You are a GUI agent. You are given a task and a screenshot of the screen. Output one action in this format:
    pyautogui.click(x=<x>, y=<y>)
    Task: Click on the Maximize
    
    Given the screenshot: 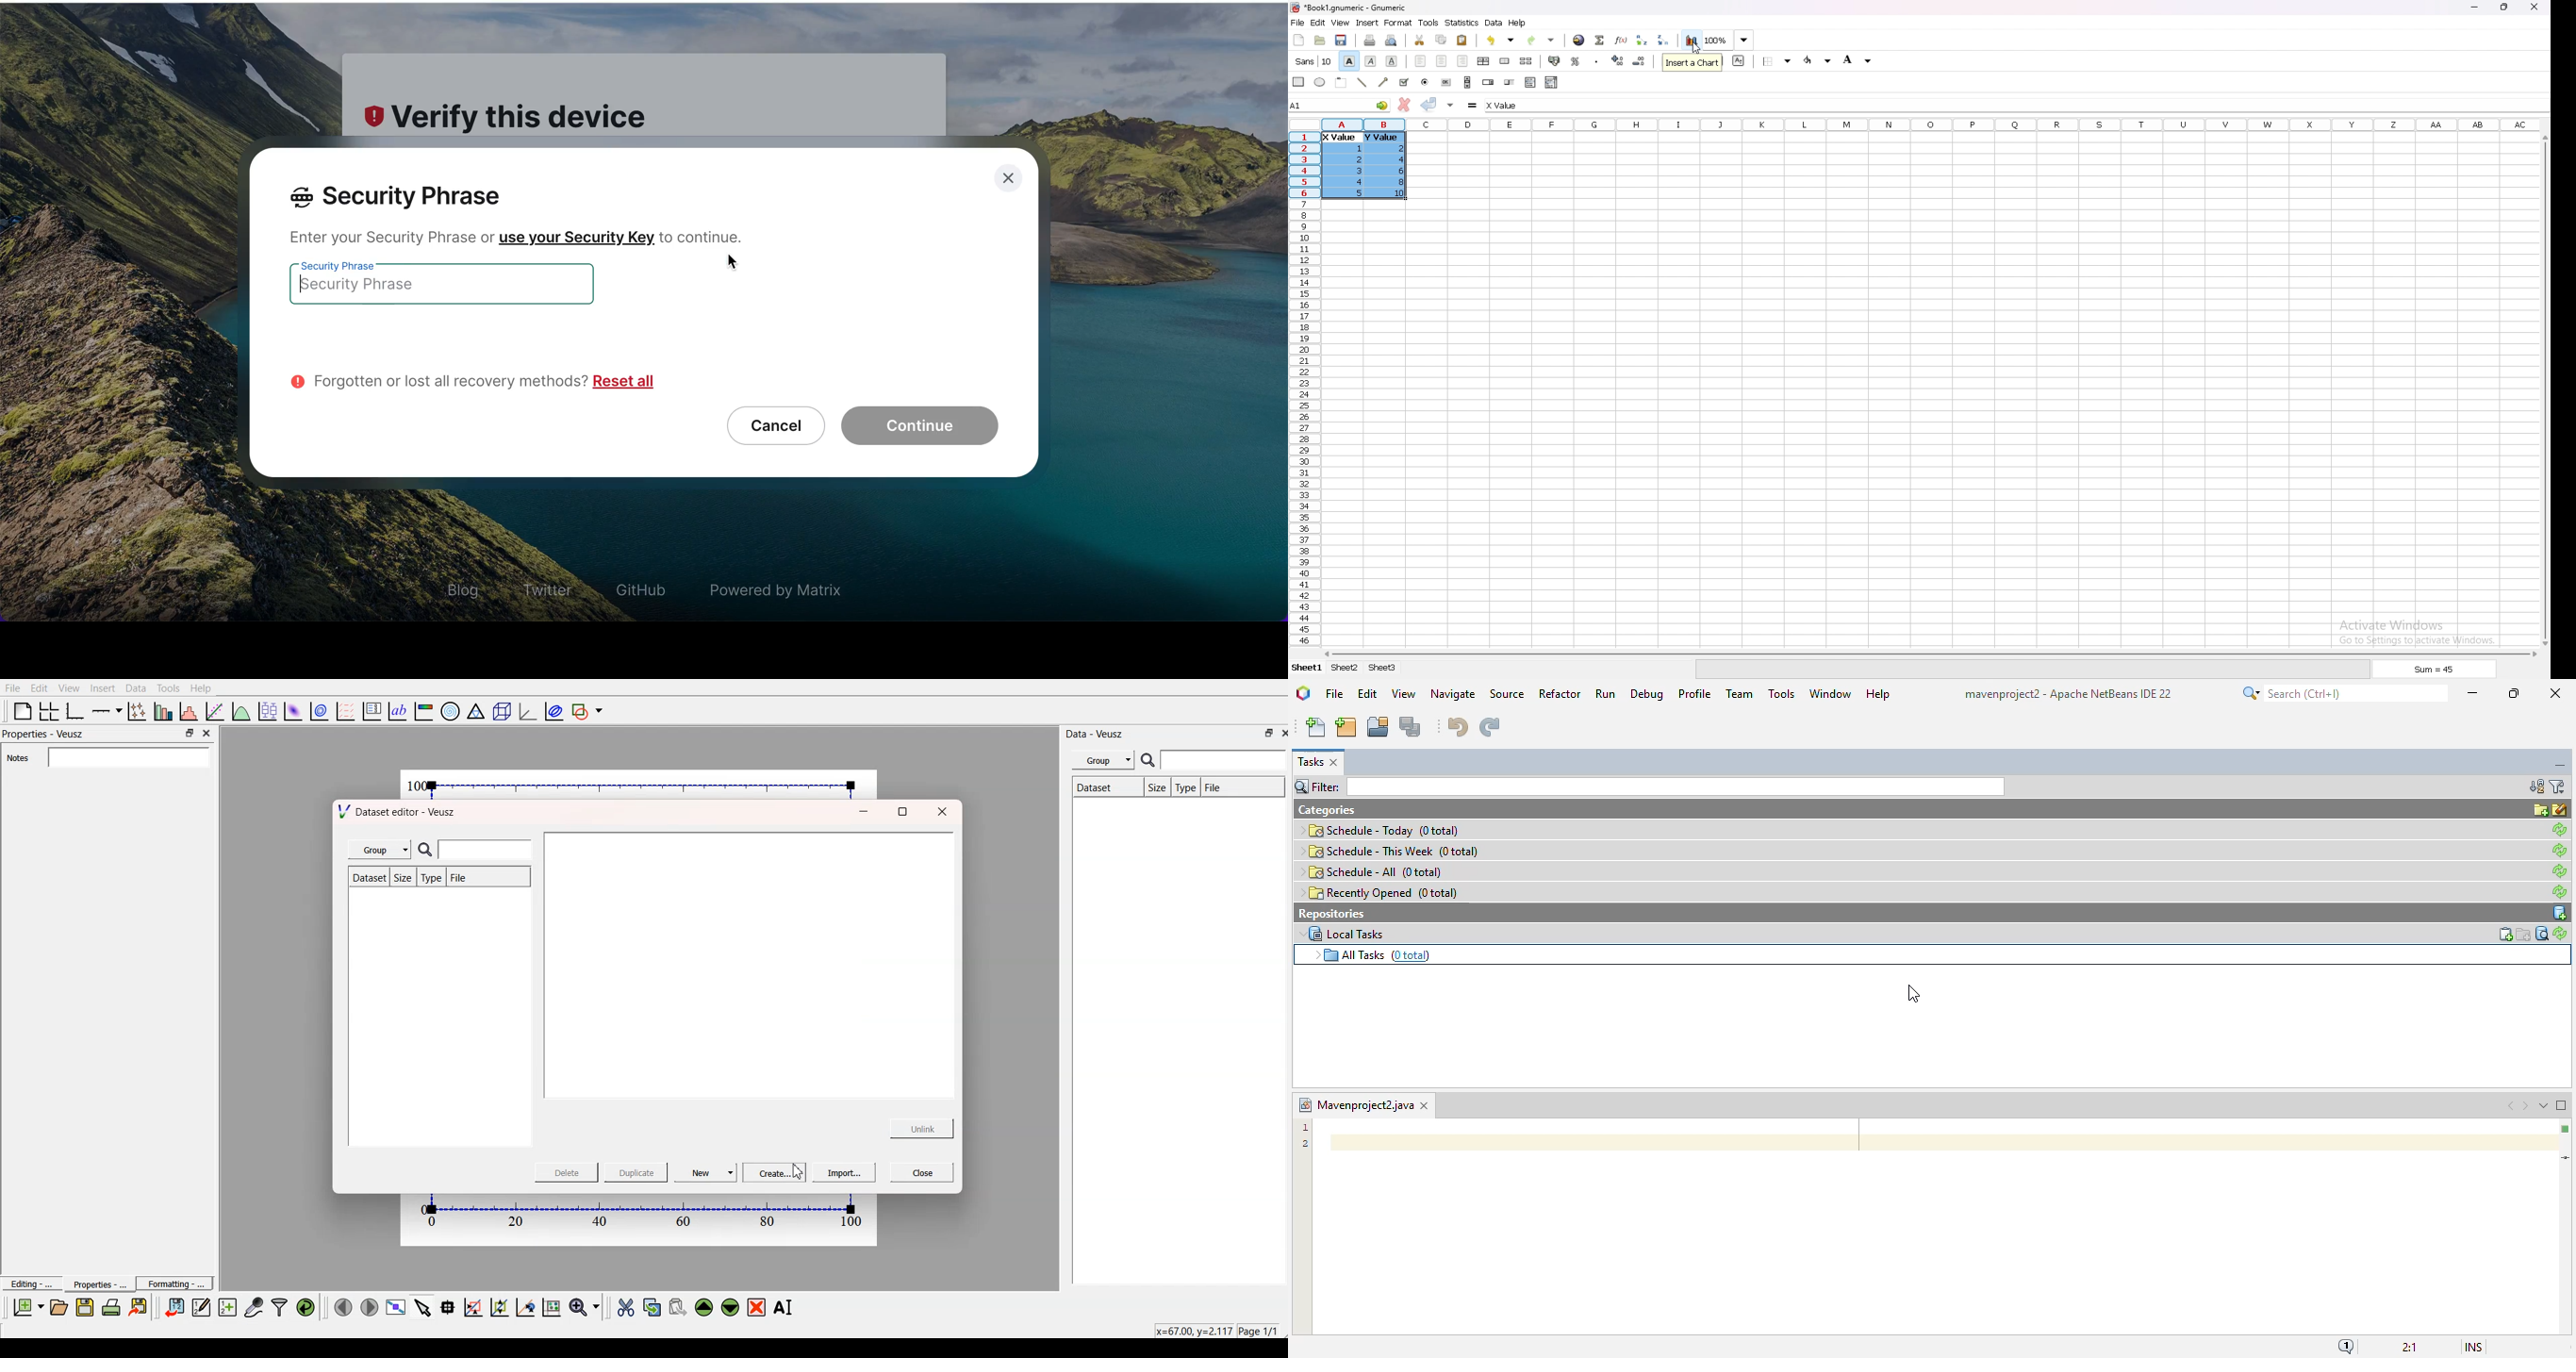 What is the action you would take?
    pyautogui.click(x=901, y=814)
    